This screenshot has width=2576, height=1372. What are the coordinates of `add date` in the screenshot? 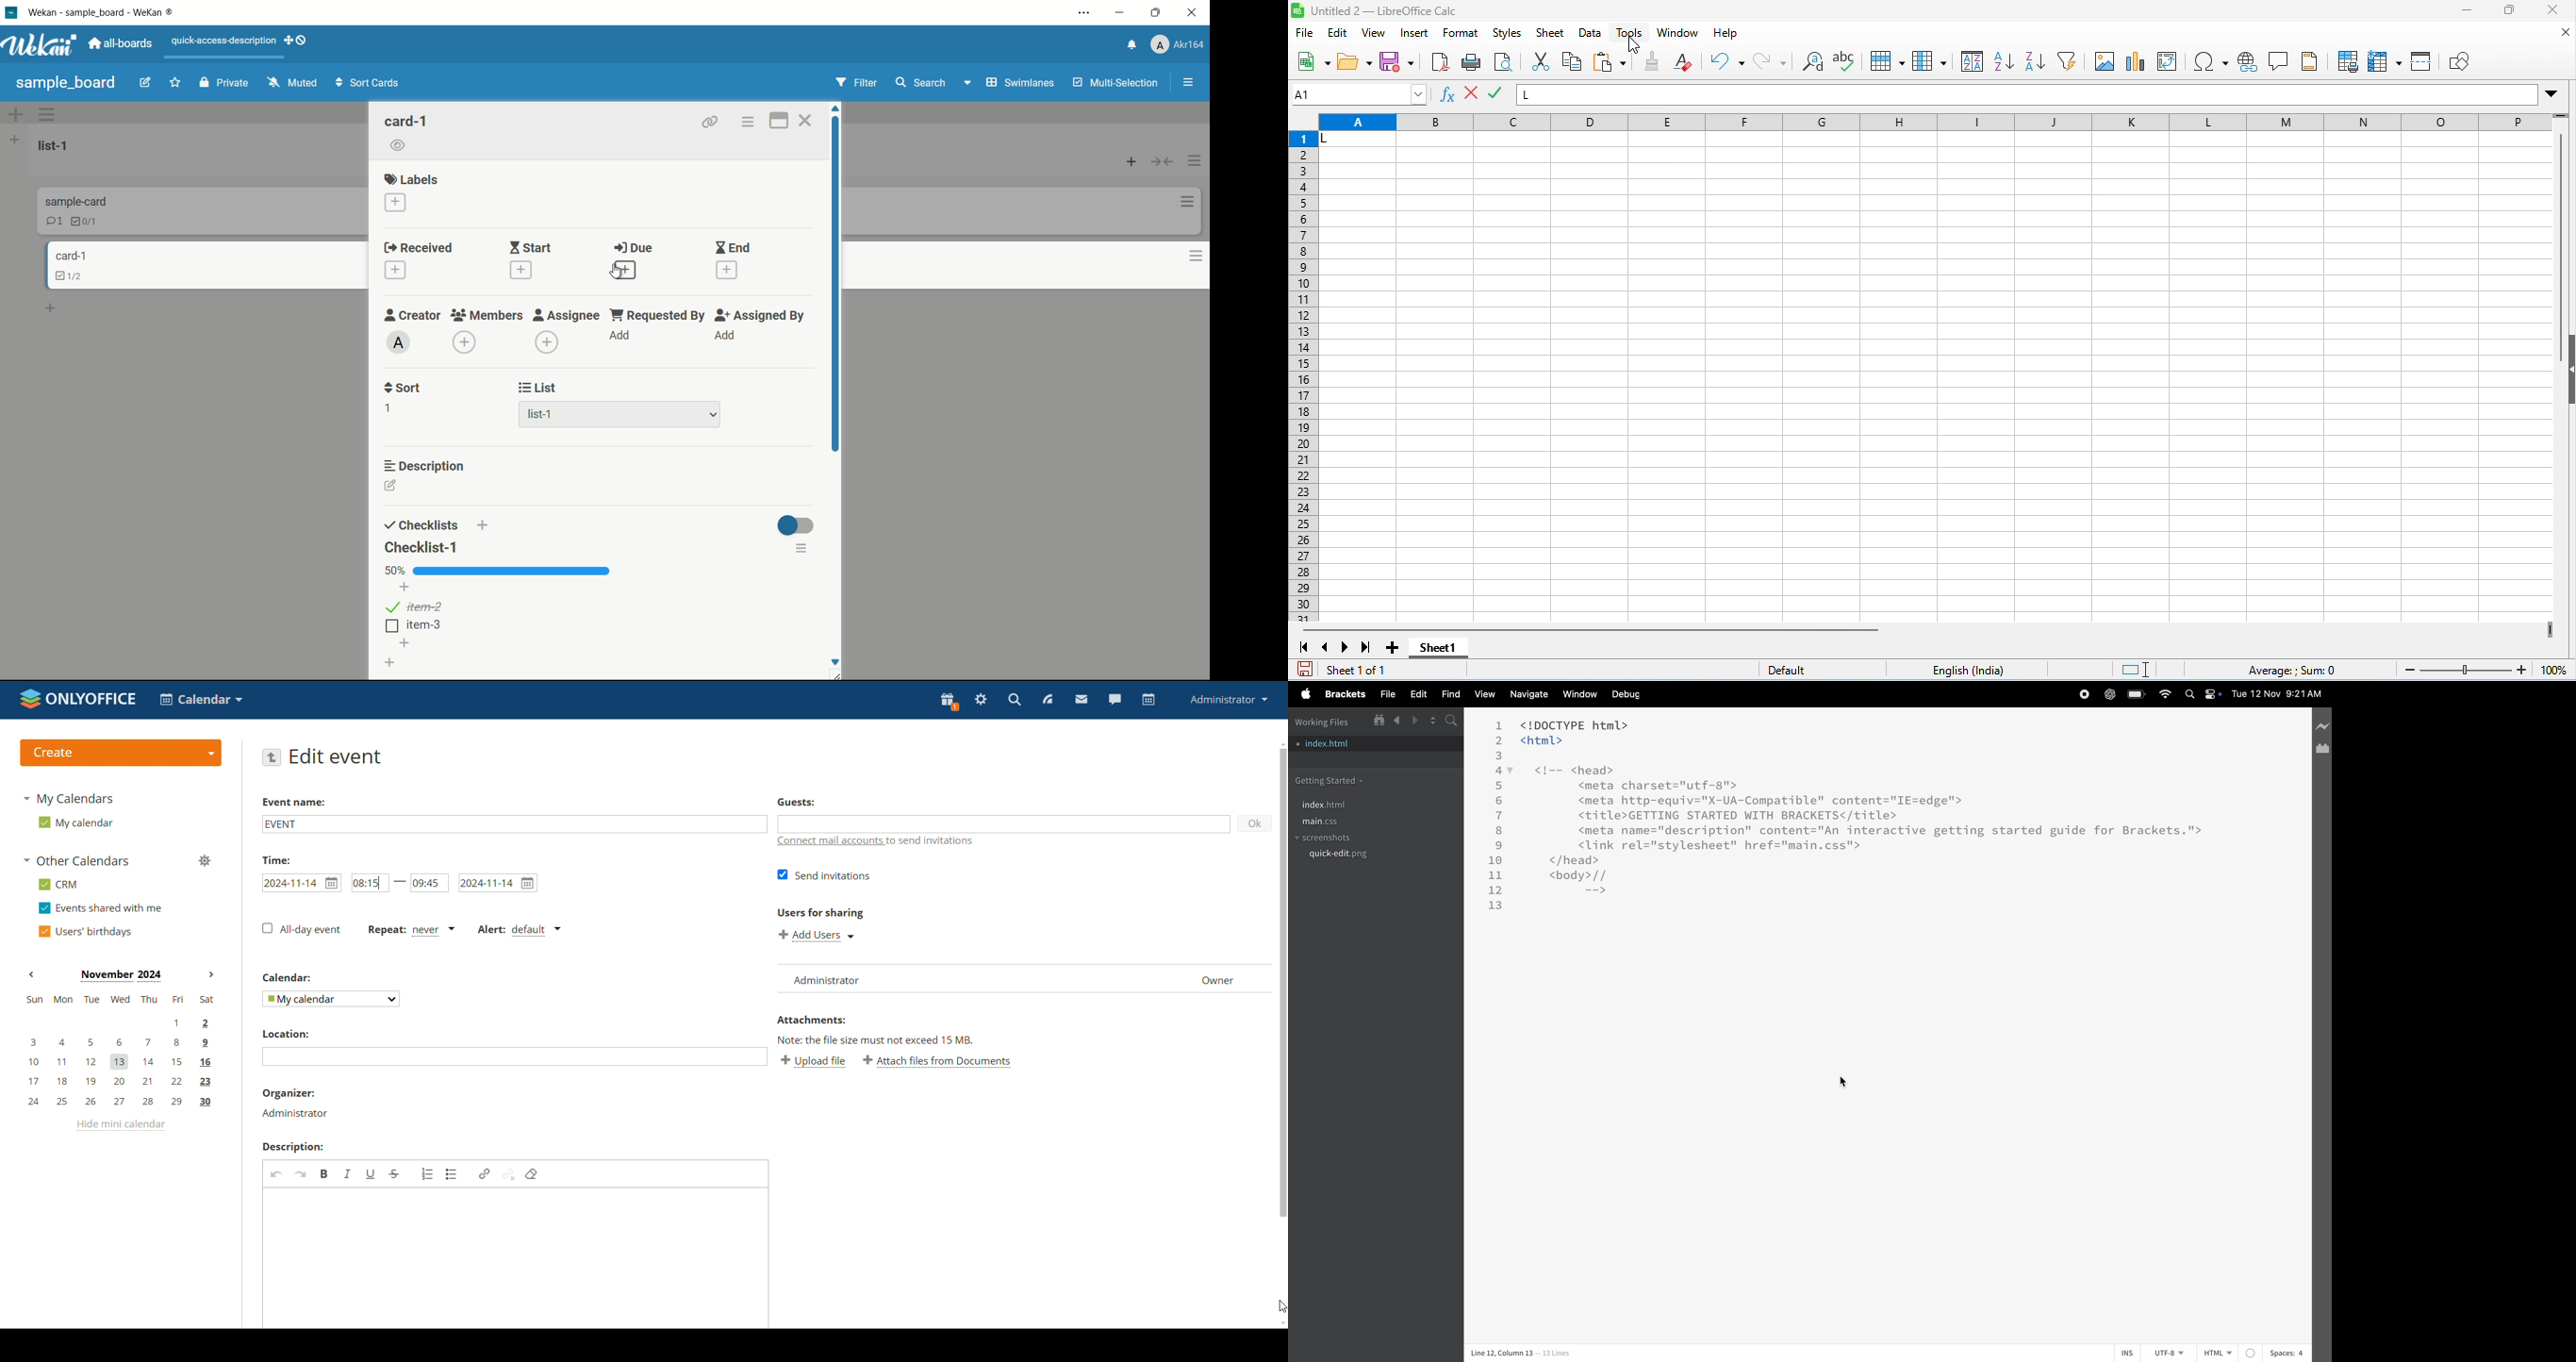 It's located at (395, 269).